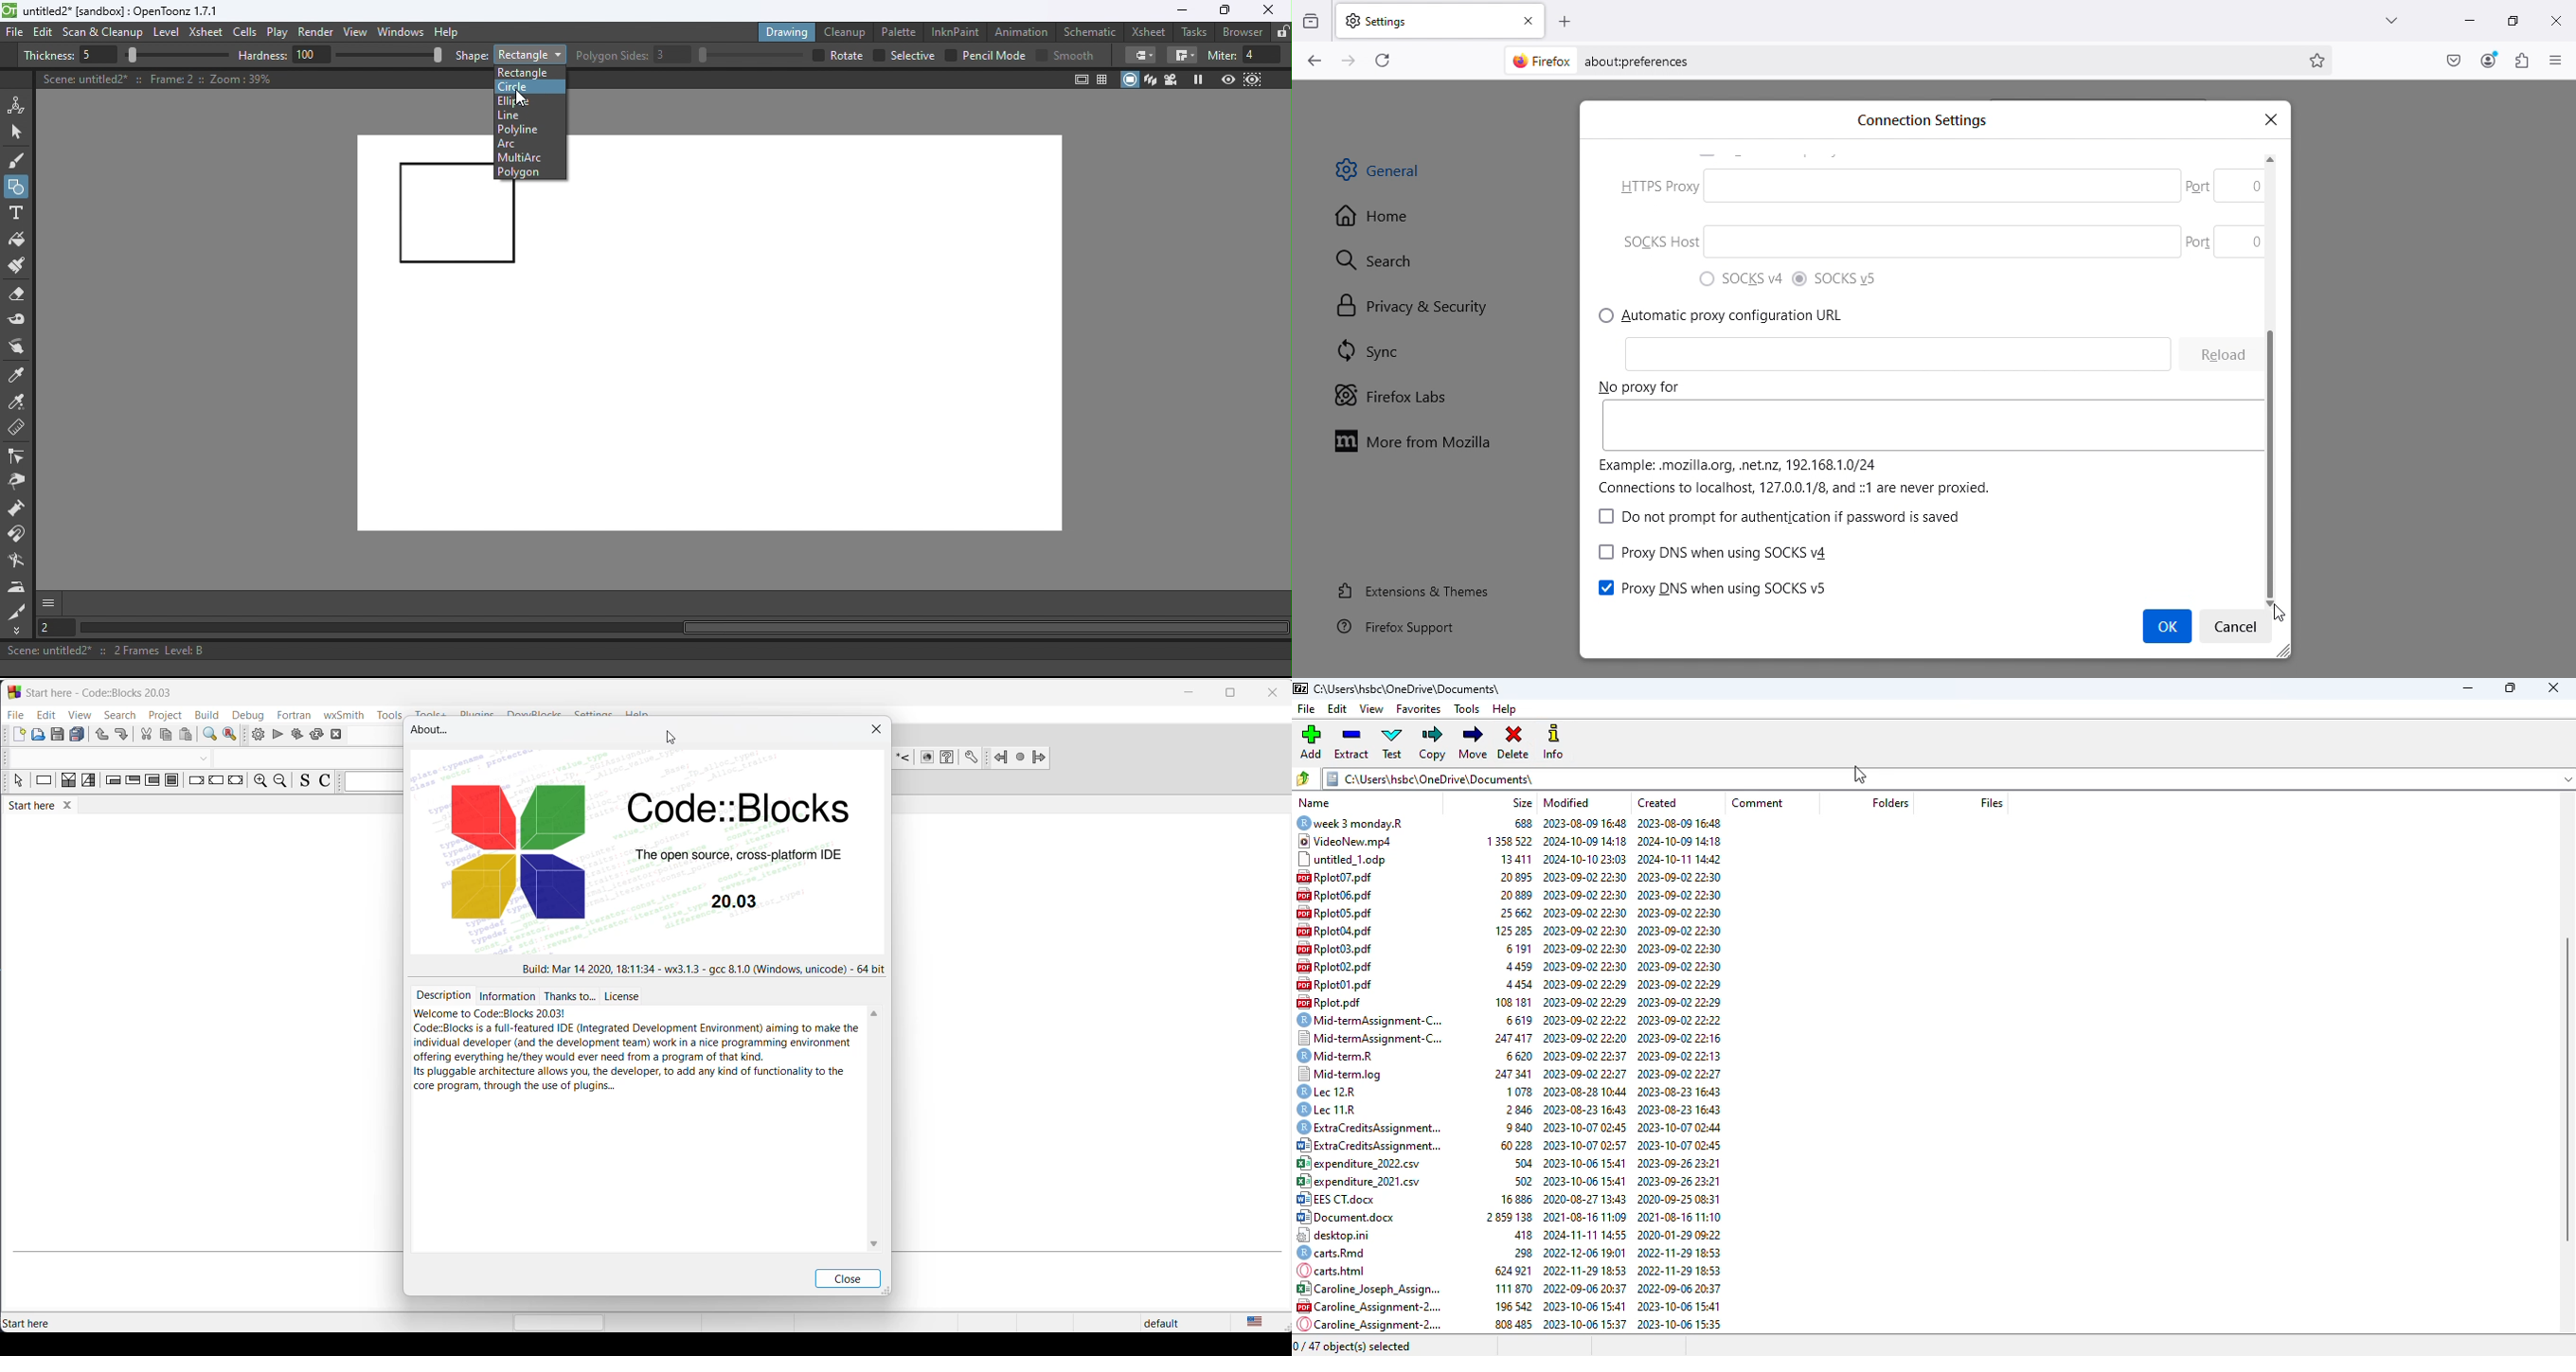 The width and height of the screenshot is (2576, 1372). Describe the element at coordinates (1585, 1288) in the screenshot. I see `2022-09-06 20:37` at that location.